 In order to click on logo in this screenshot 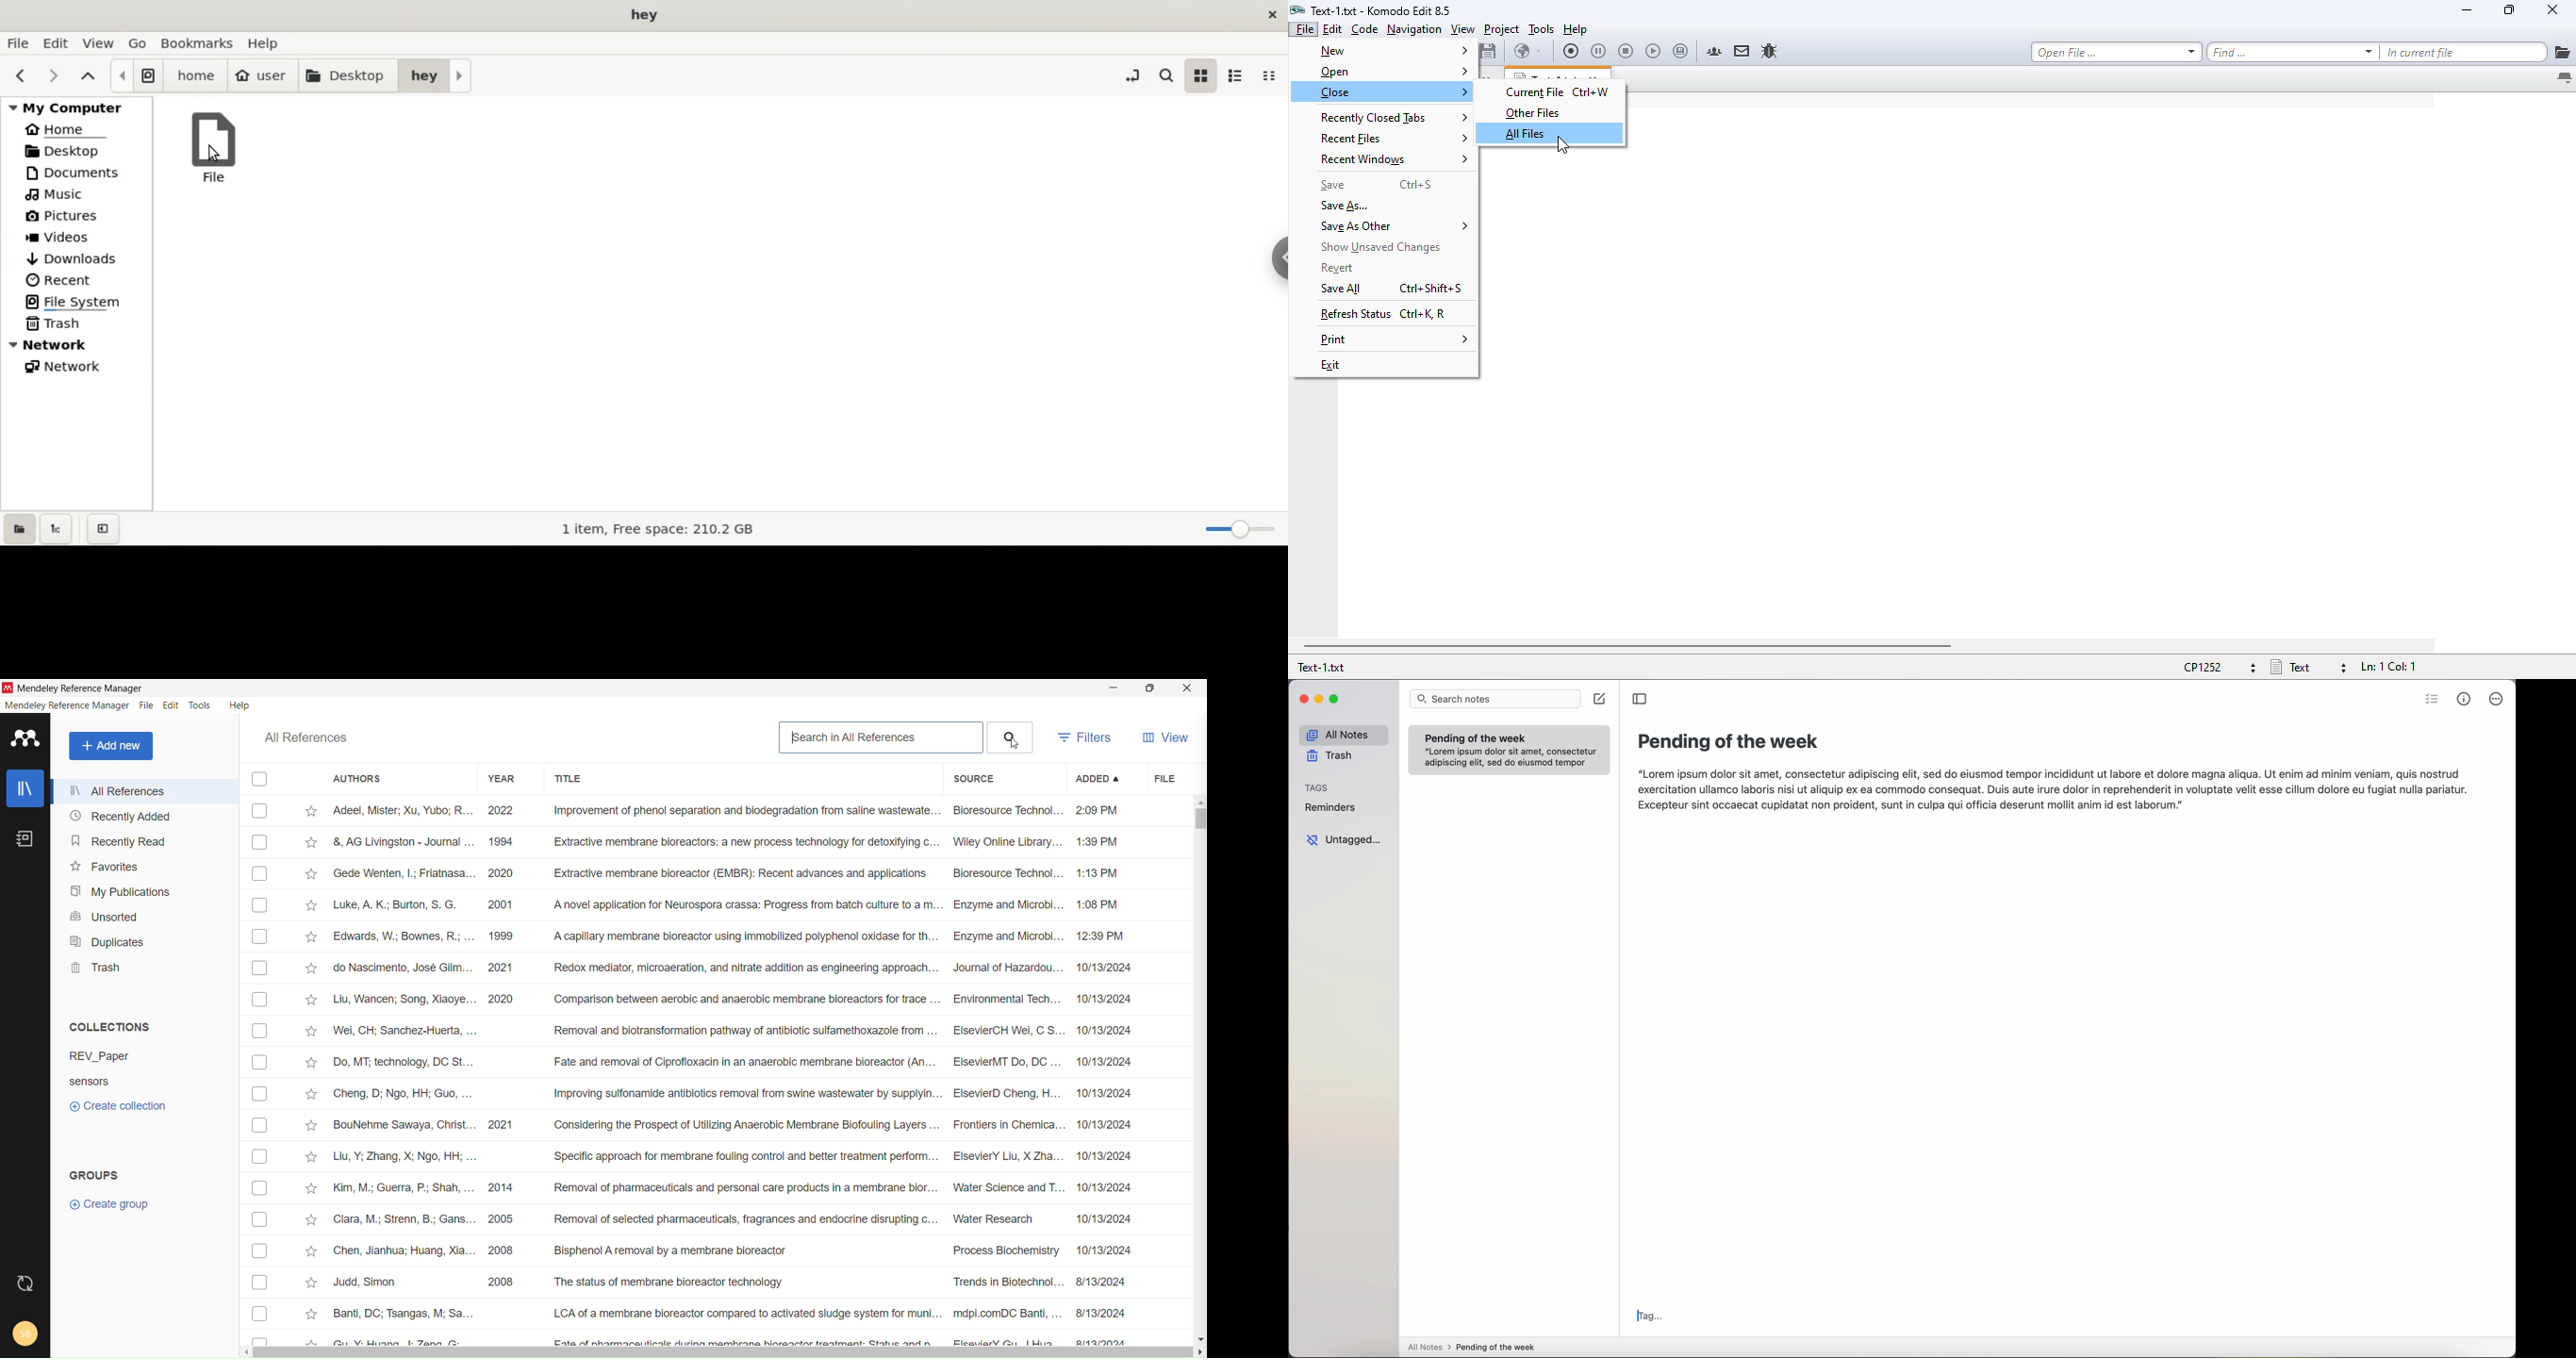, I will do `click(26, 737)`.